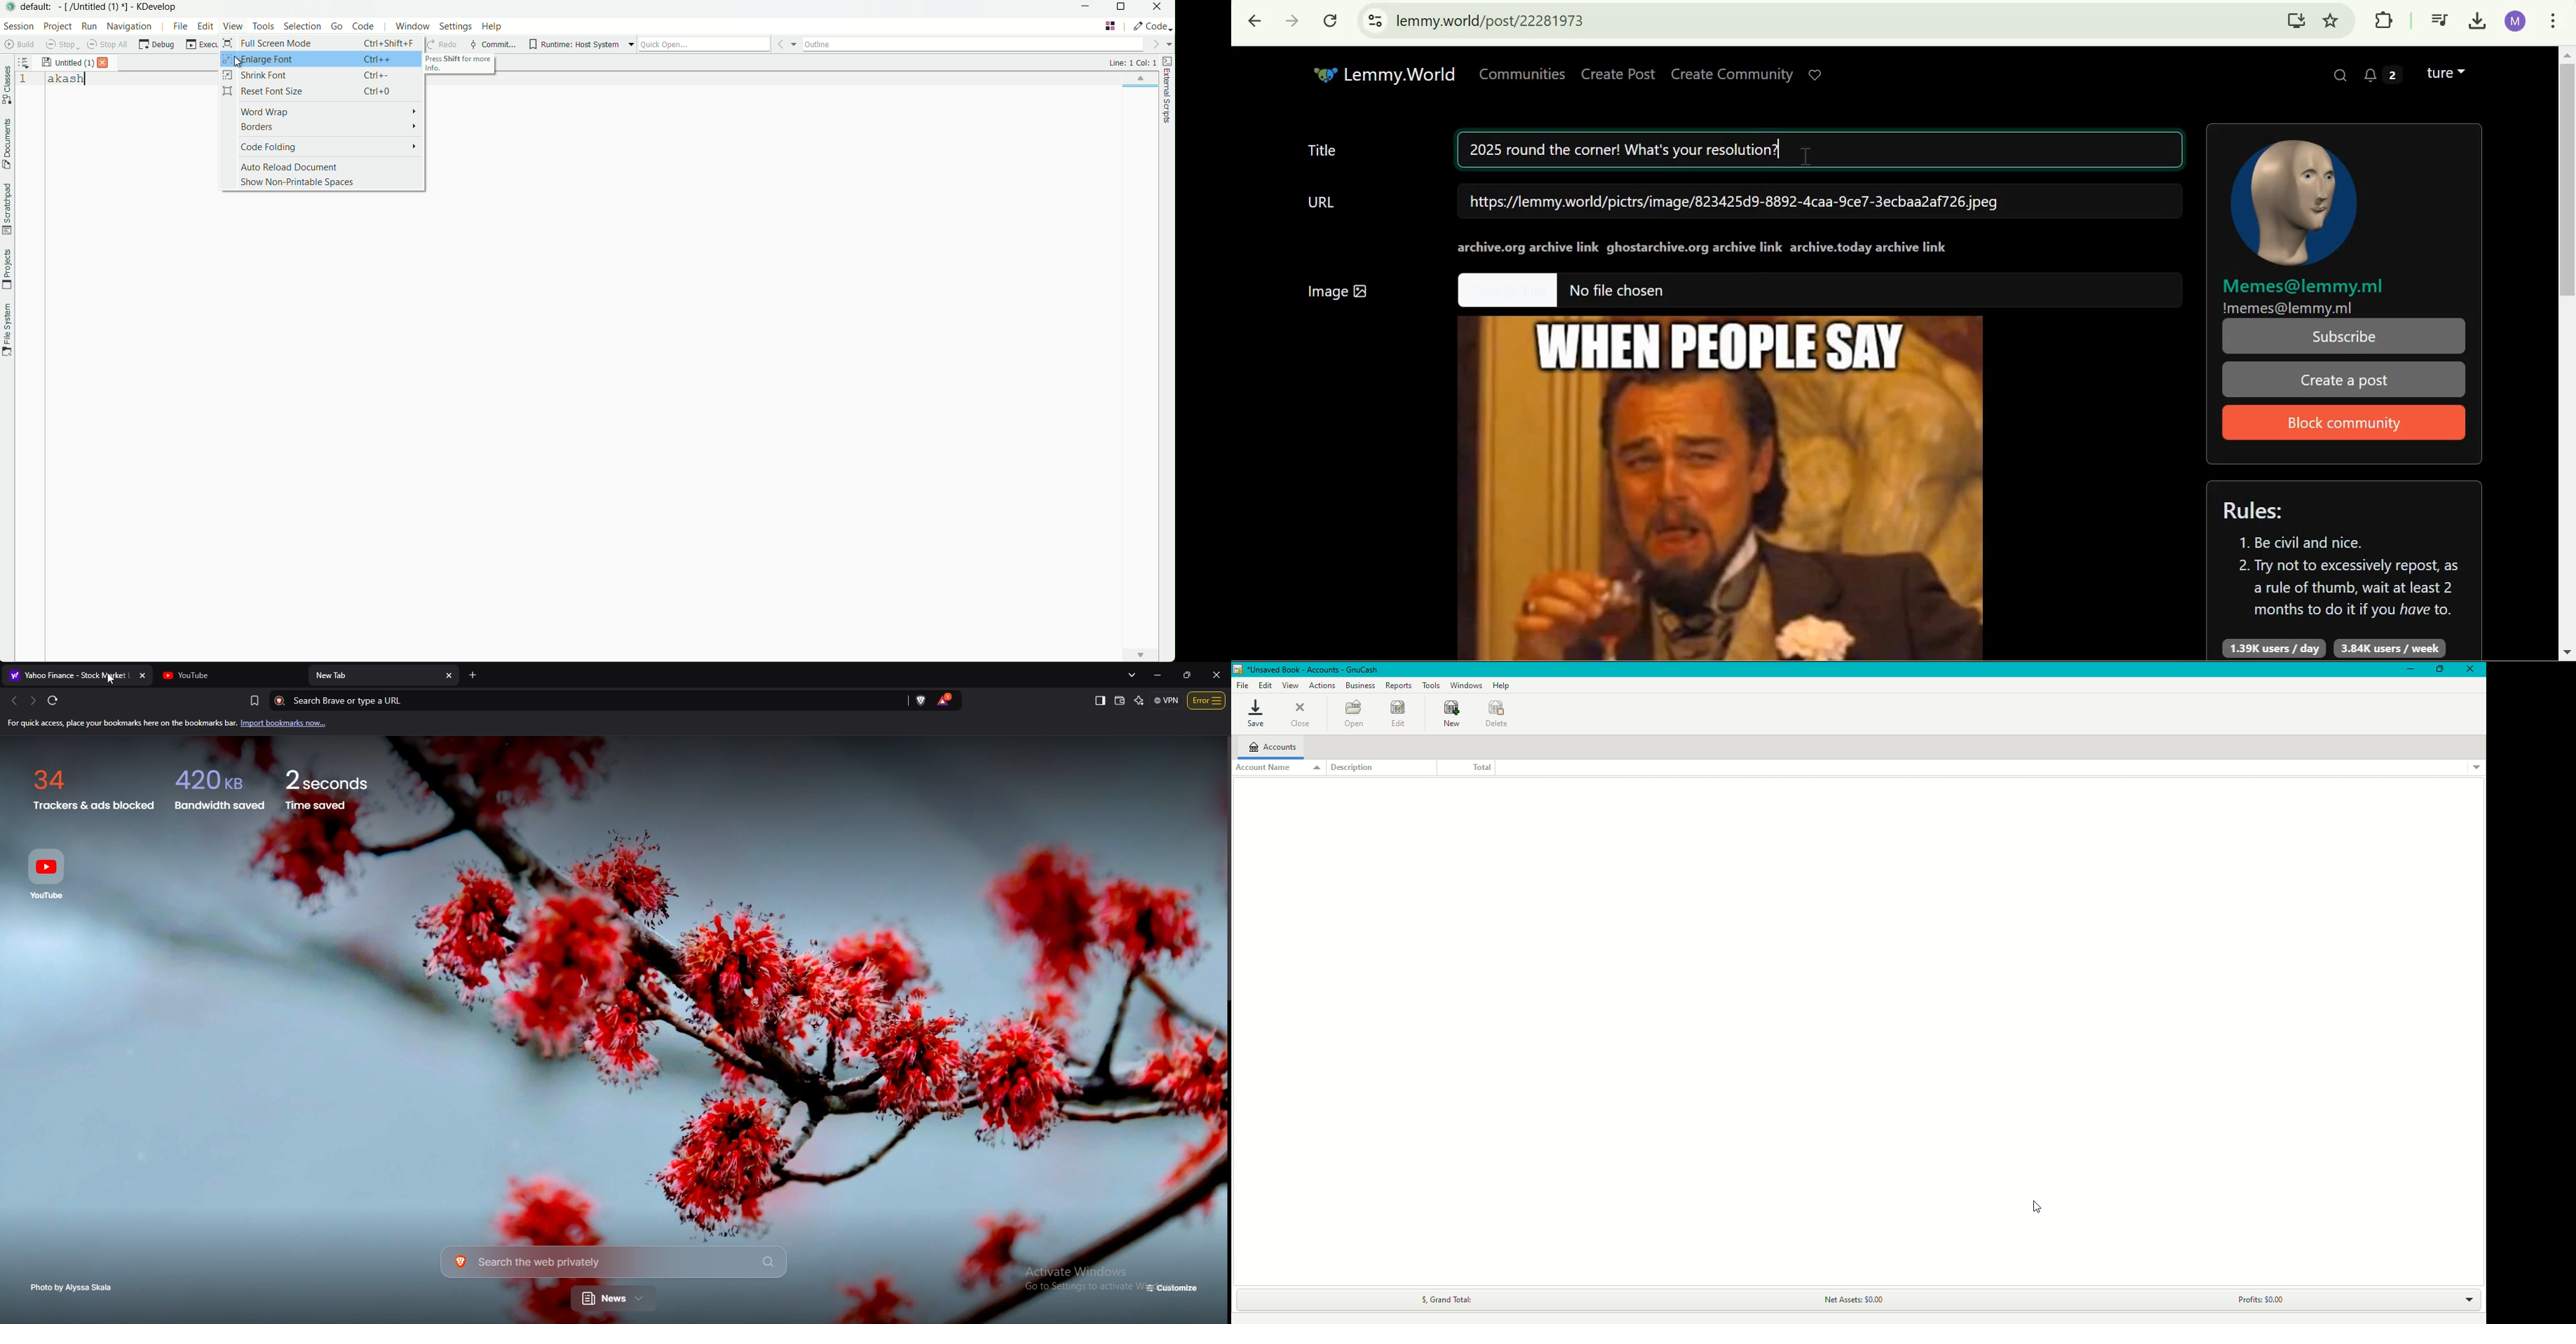 The image size is (2576, 1344). What do you see at coordinates (1160, 675) in the screenshot?
I see `minimize` at bounding box center [1160, 675].